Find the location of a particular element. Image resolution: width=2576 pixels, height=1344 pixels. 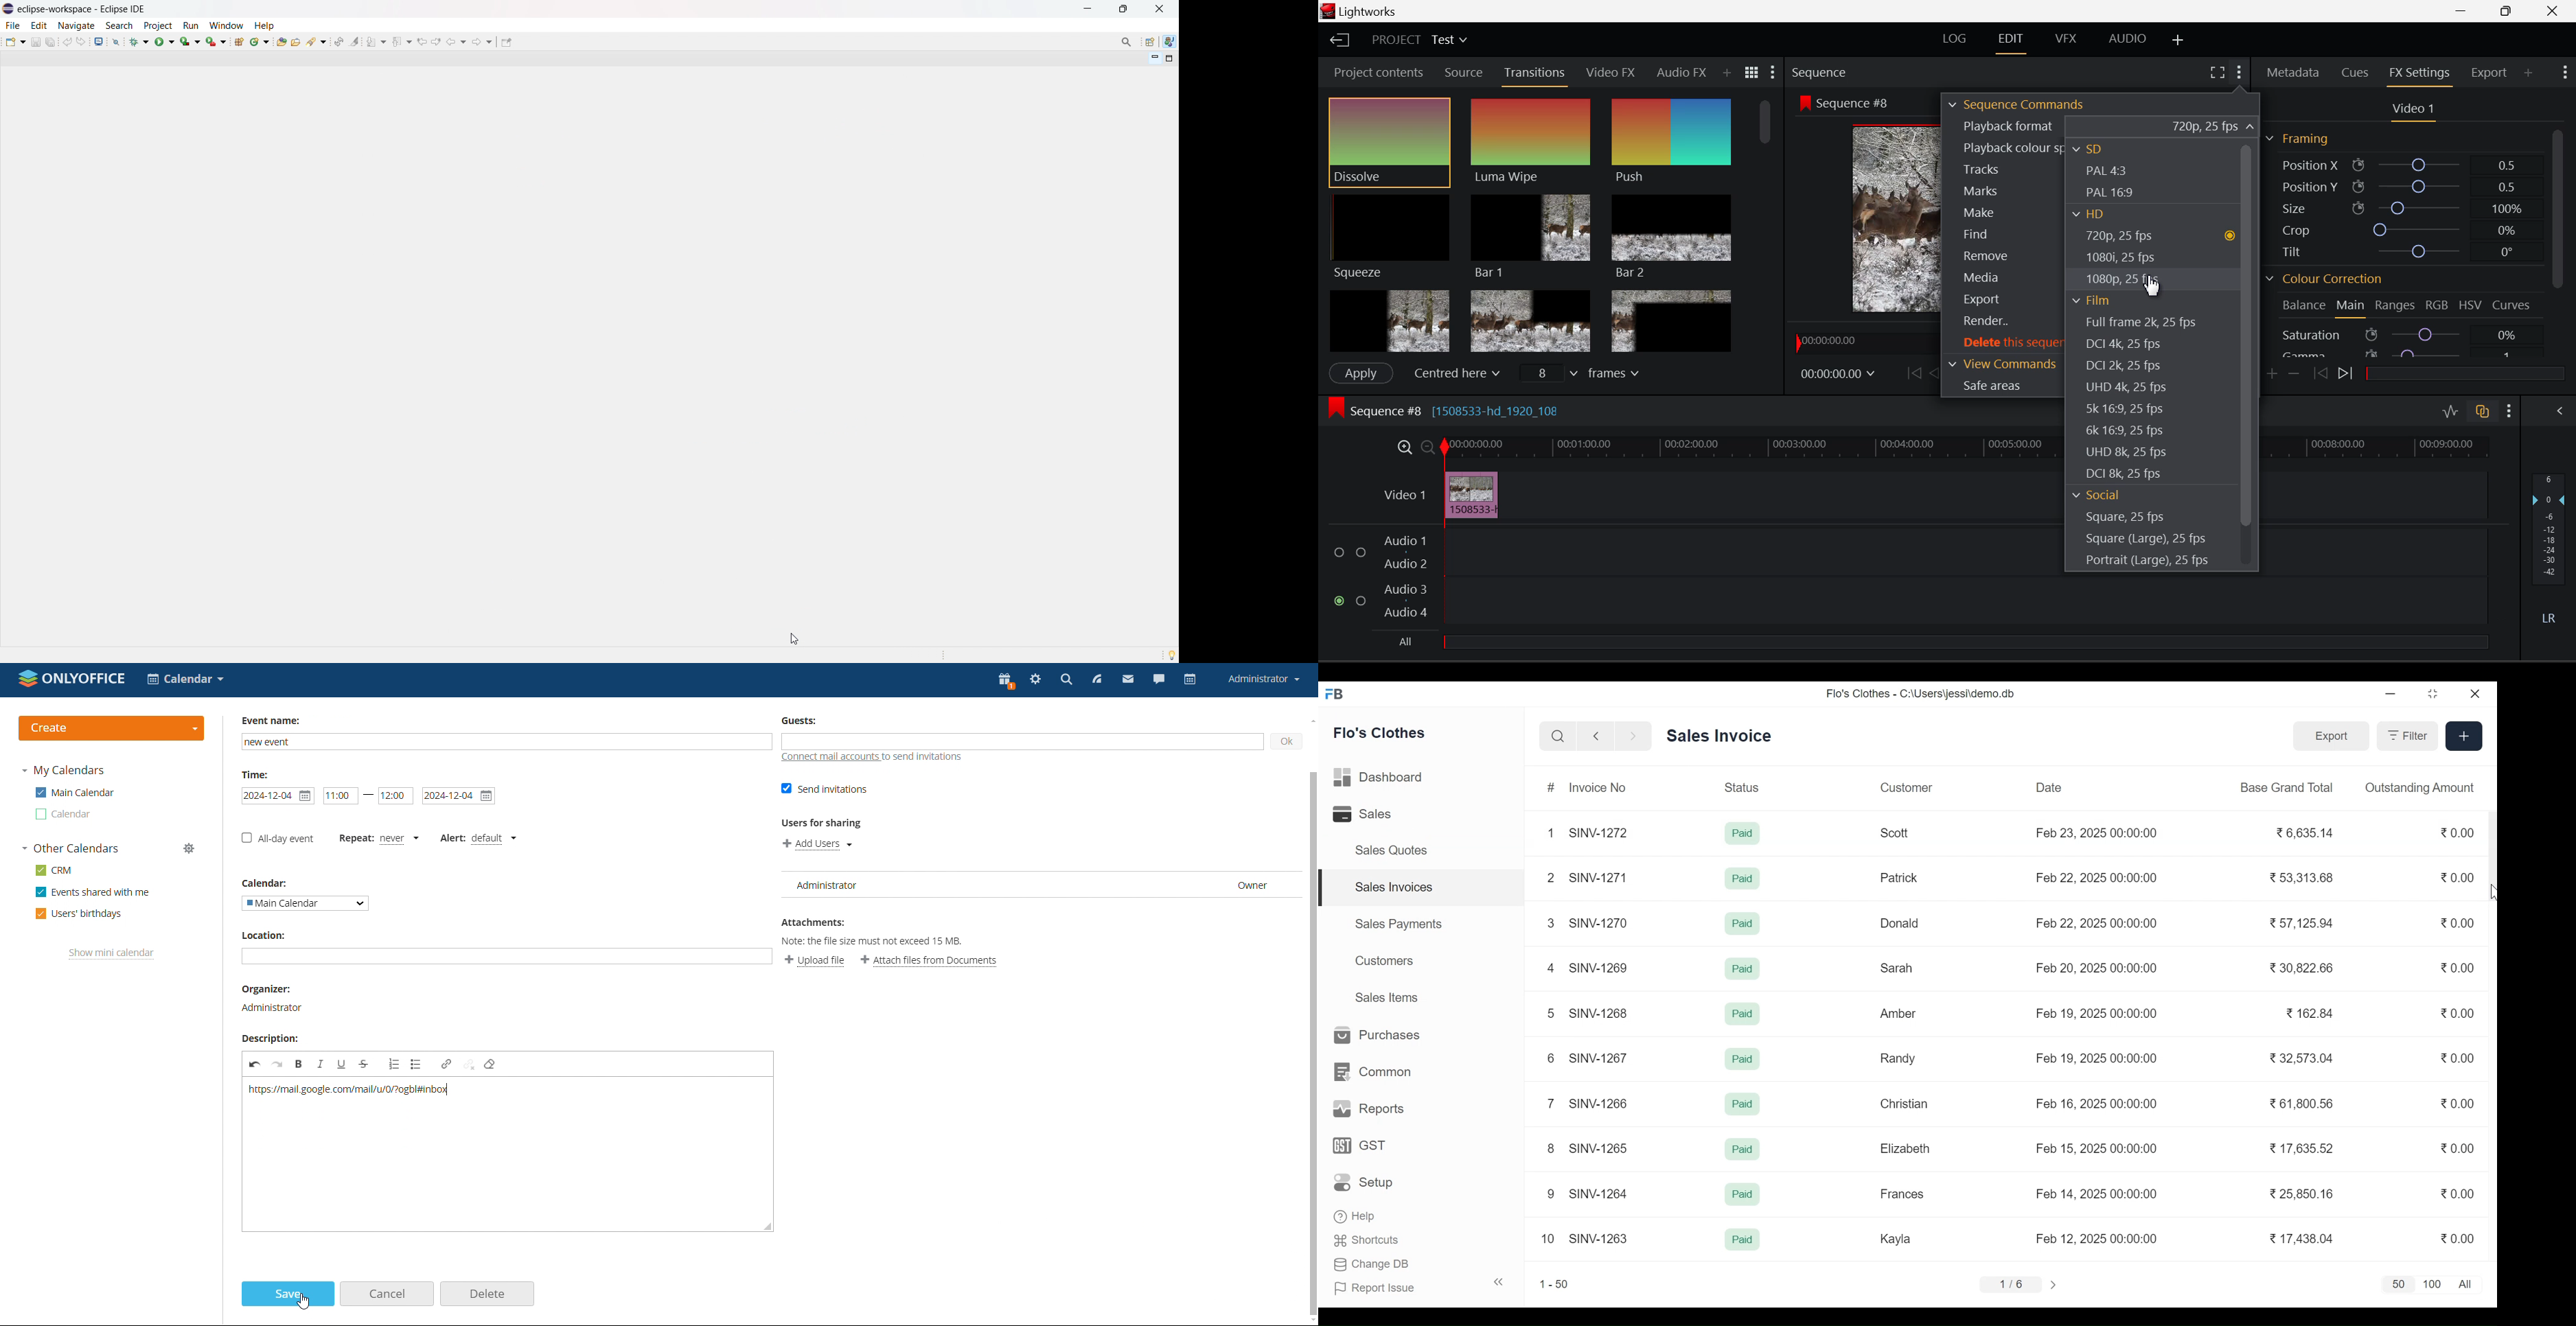

Paid is located at coordinates (1742, 878).